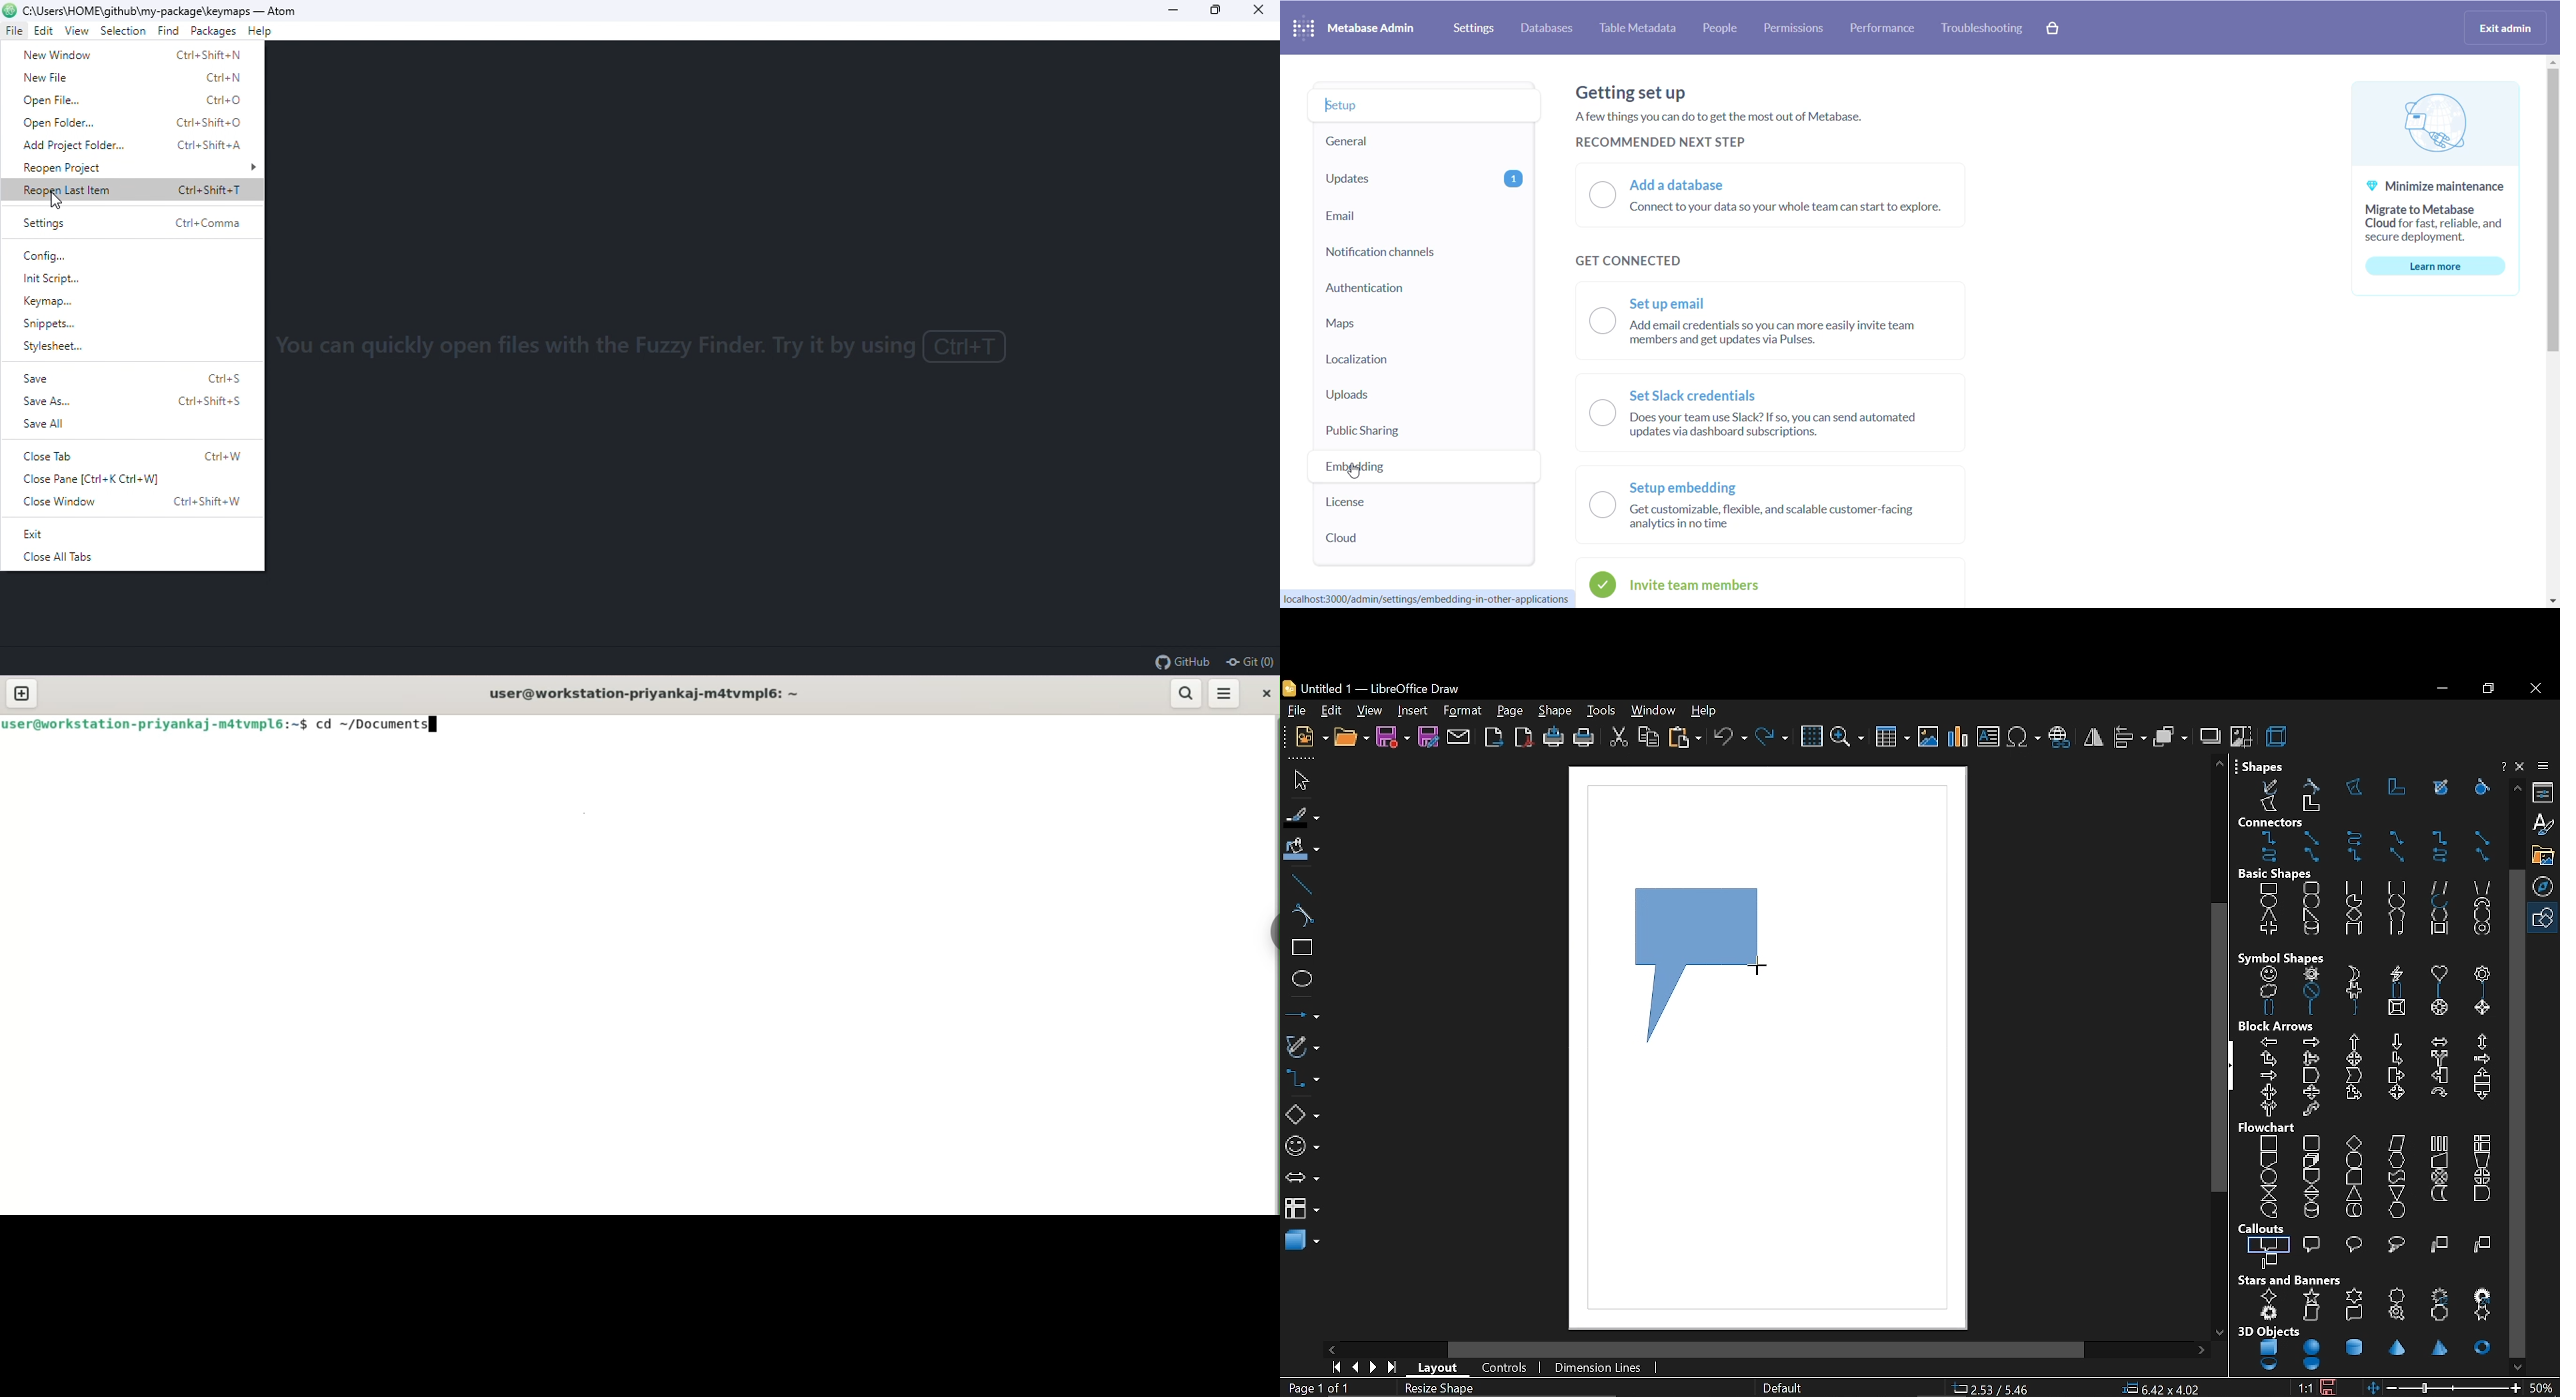 The width and height of the screenshot is (2576, 1400). What do you see at coordinates (2312, 1111) in the screenshot?
I see `s shaped arrow` at bounding box center [2312, 1111].